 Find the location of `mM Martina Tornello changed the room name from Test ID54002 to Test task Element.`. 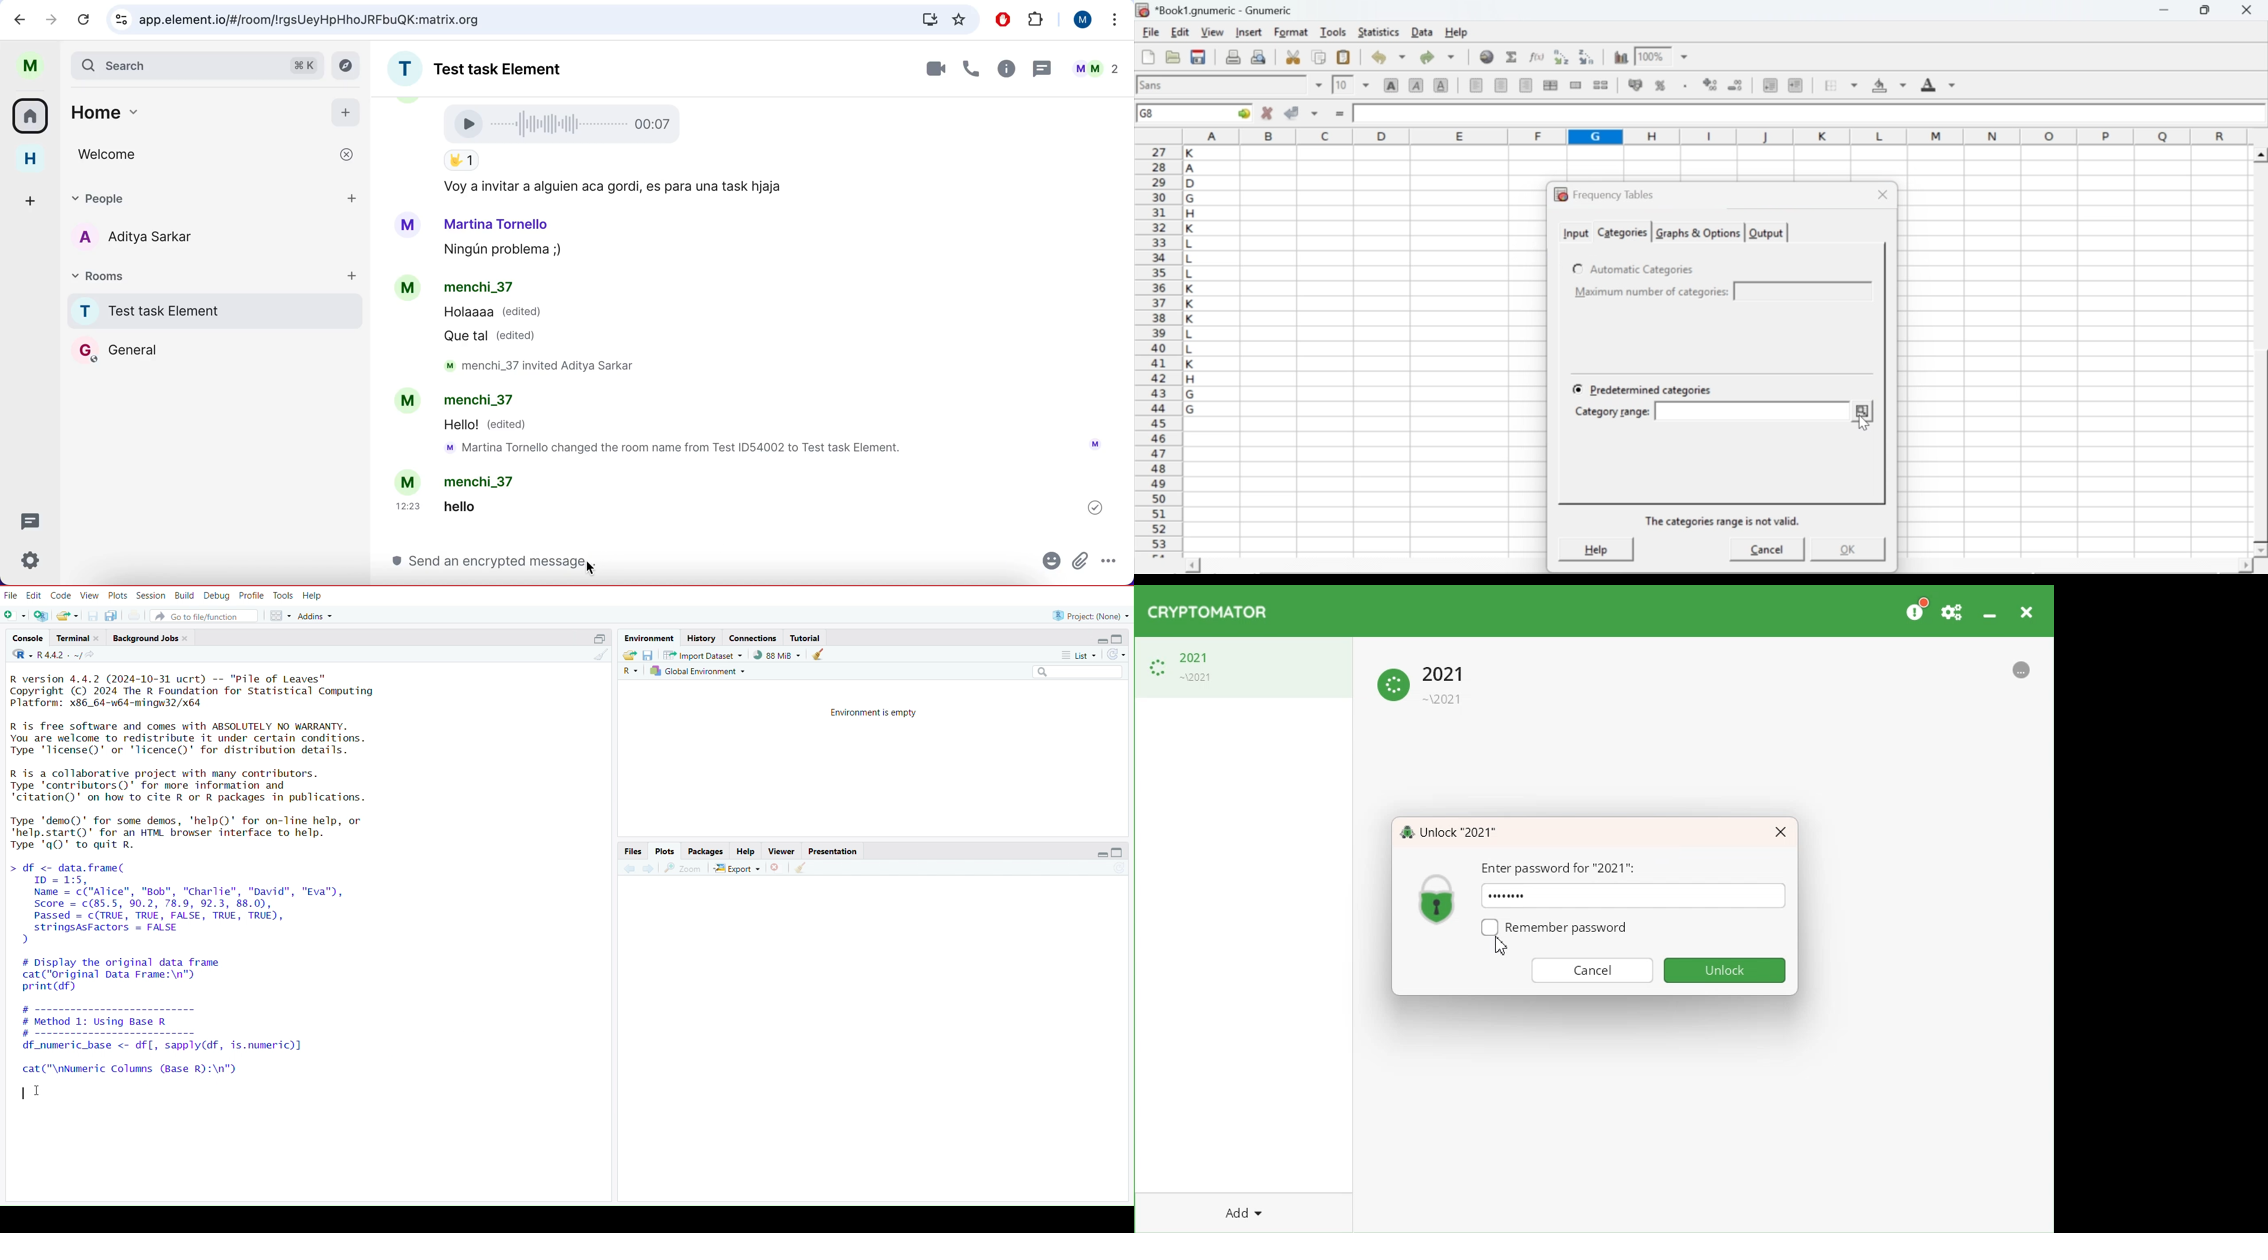

mM Martina Tornello changed the room name from Test ID54002 to Test task Element. is located at coordinates (677, 449).